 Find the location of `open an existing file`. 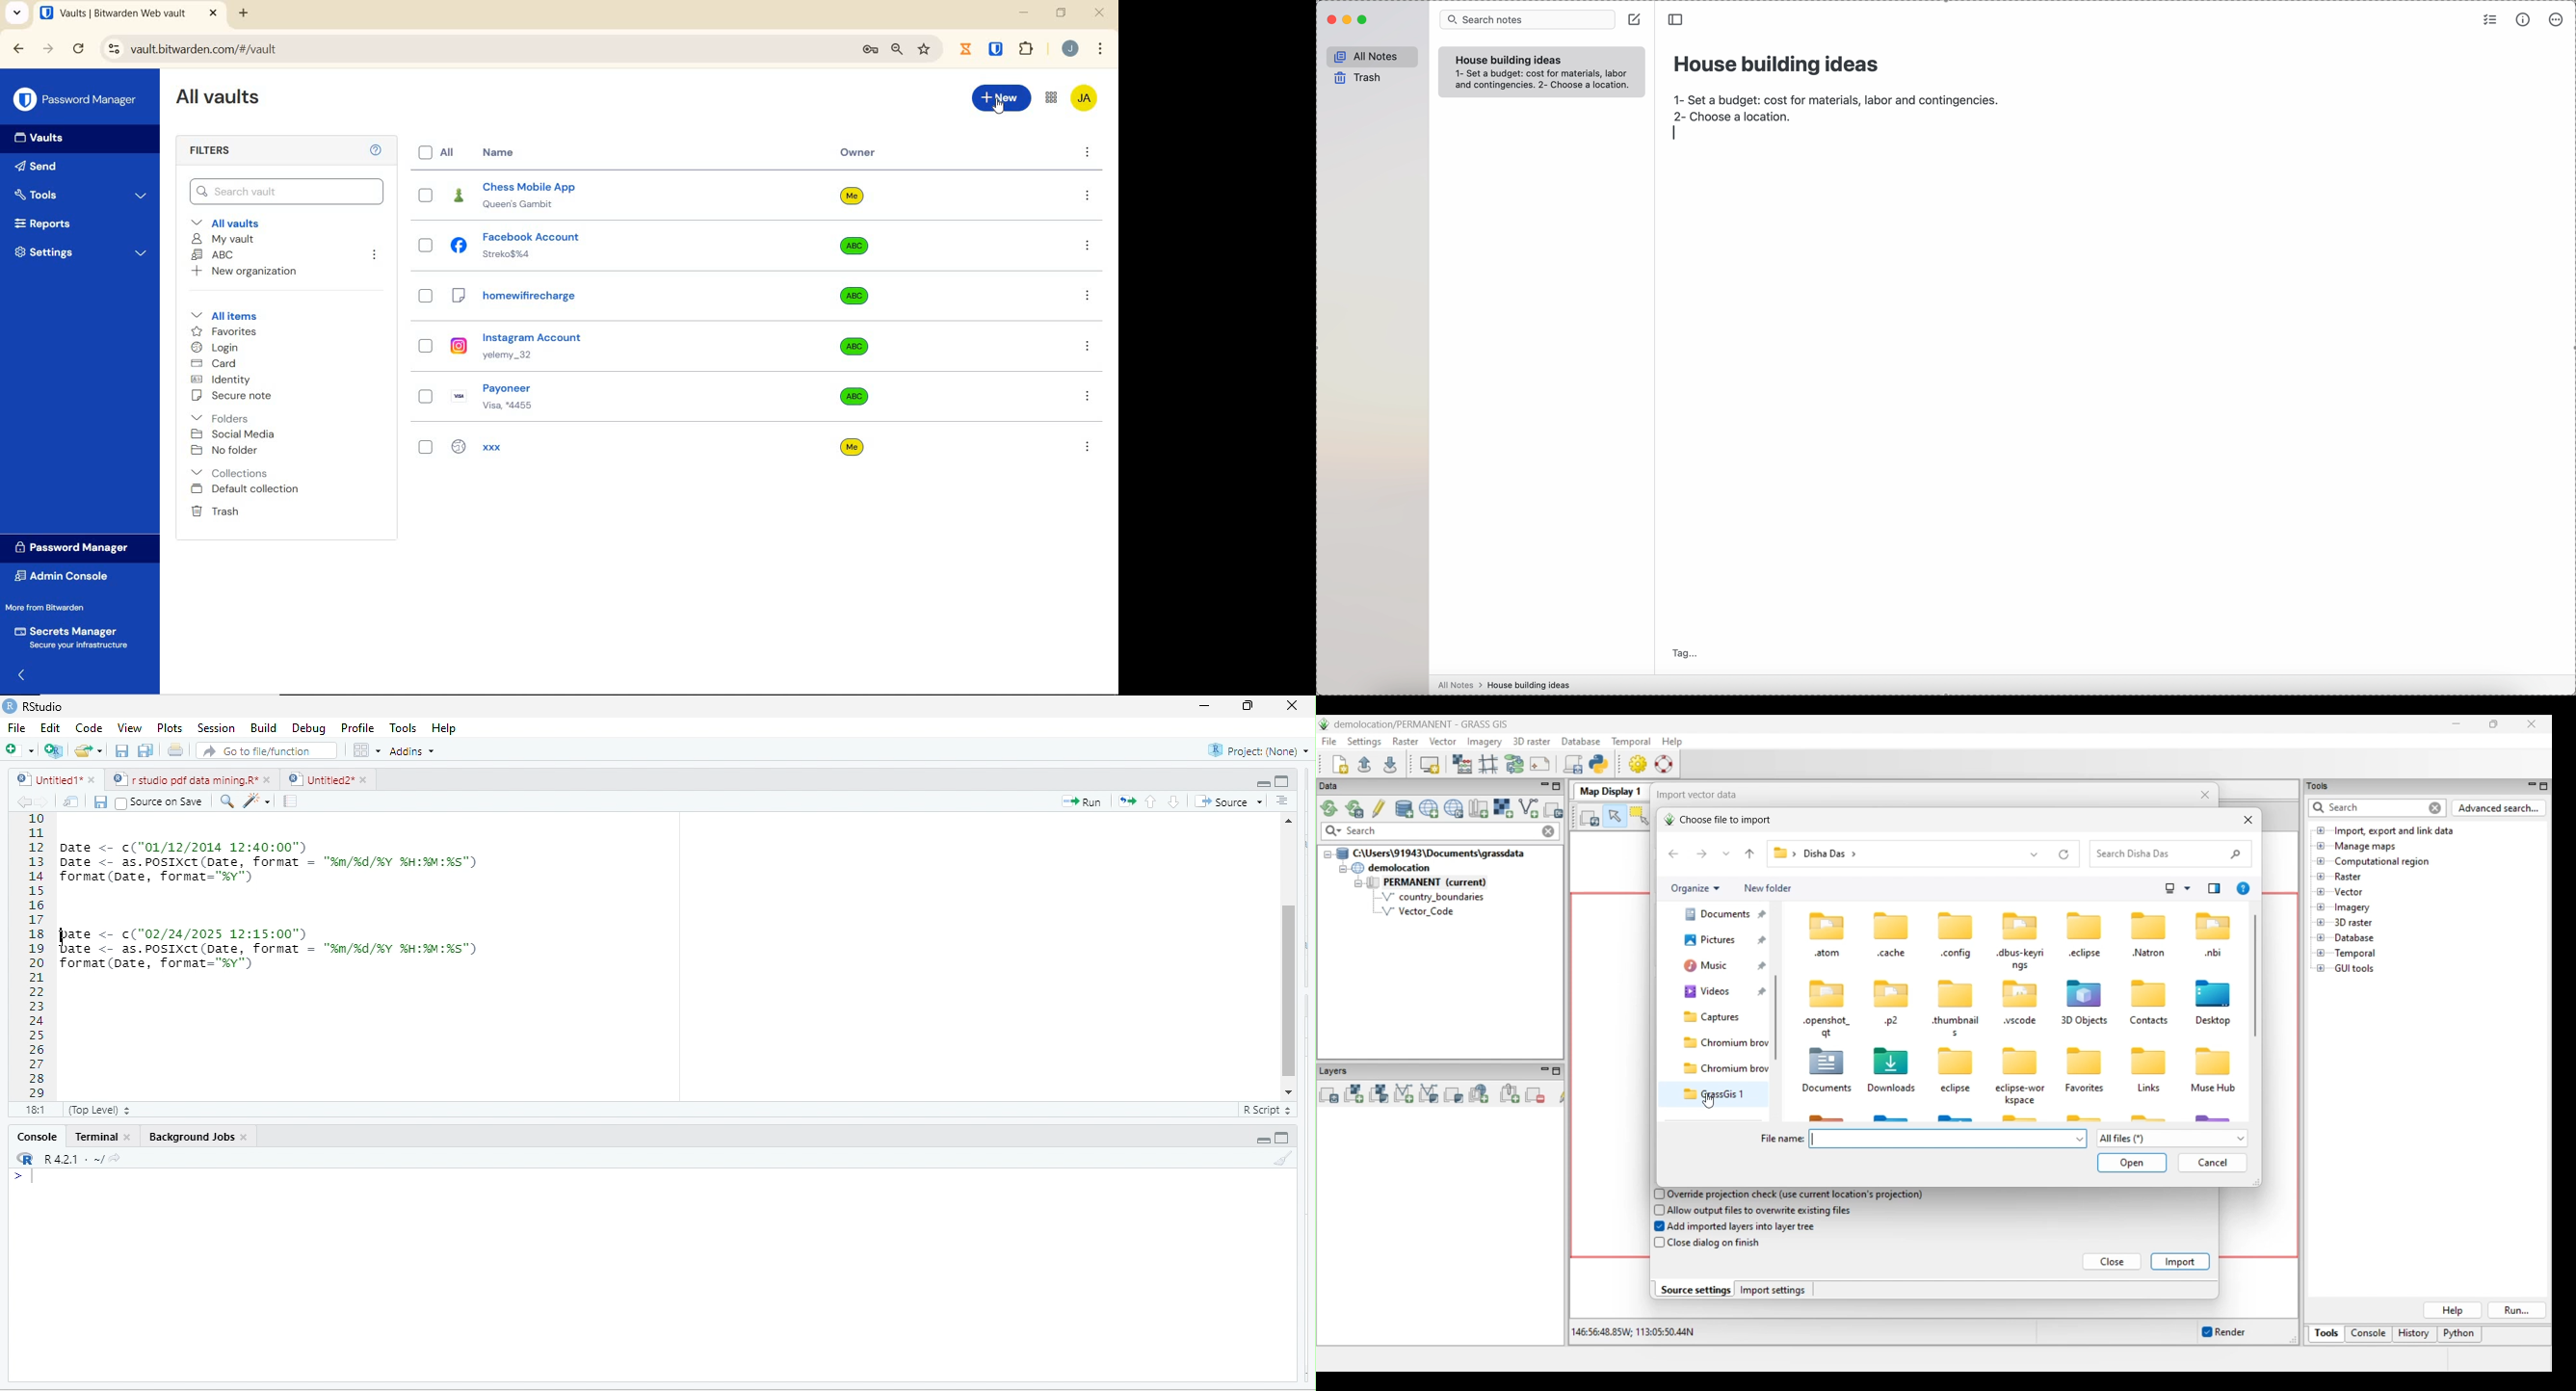

open an existing file is located at coordinates (90, 750).